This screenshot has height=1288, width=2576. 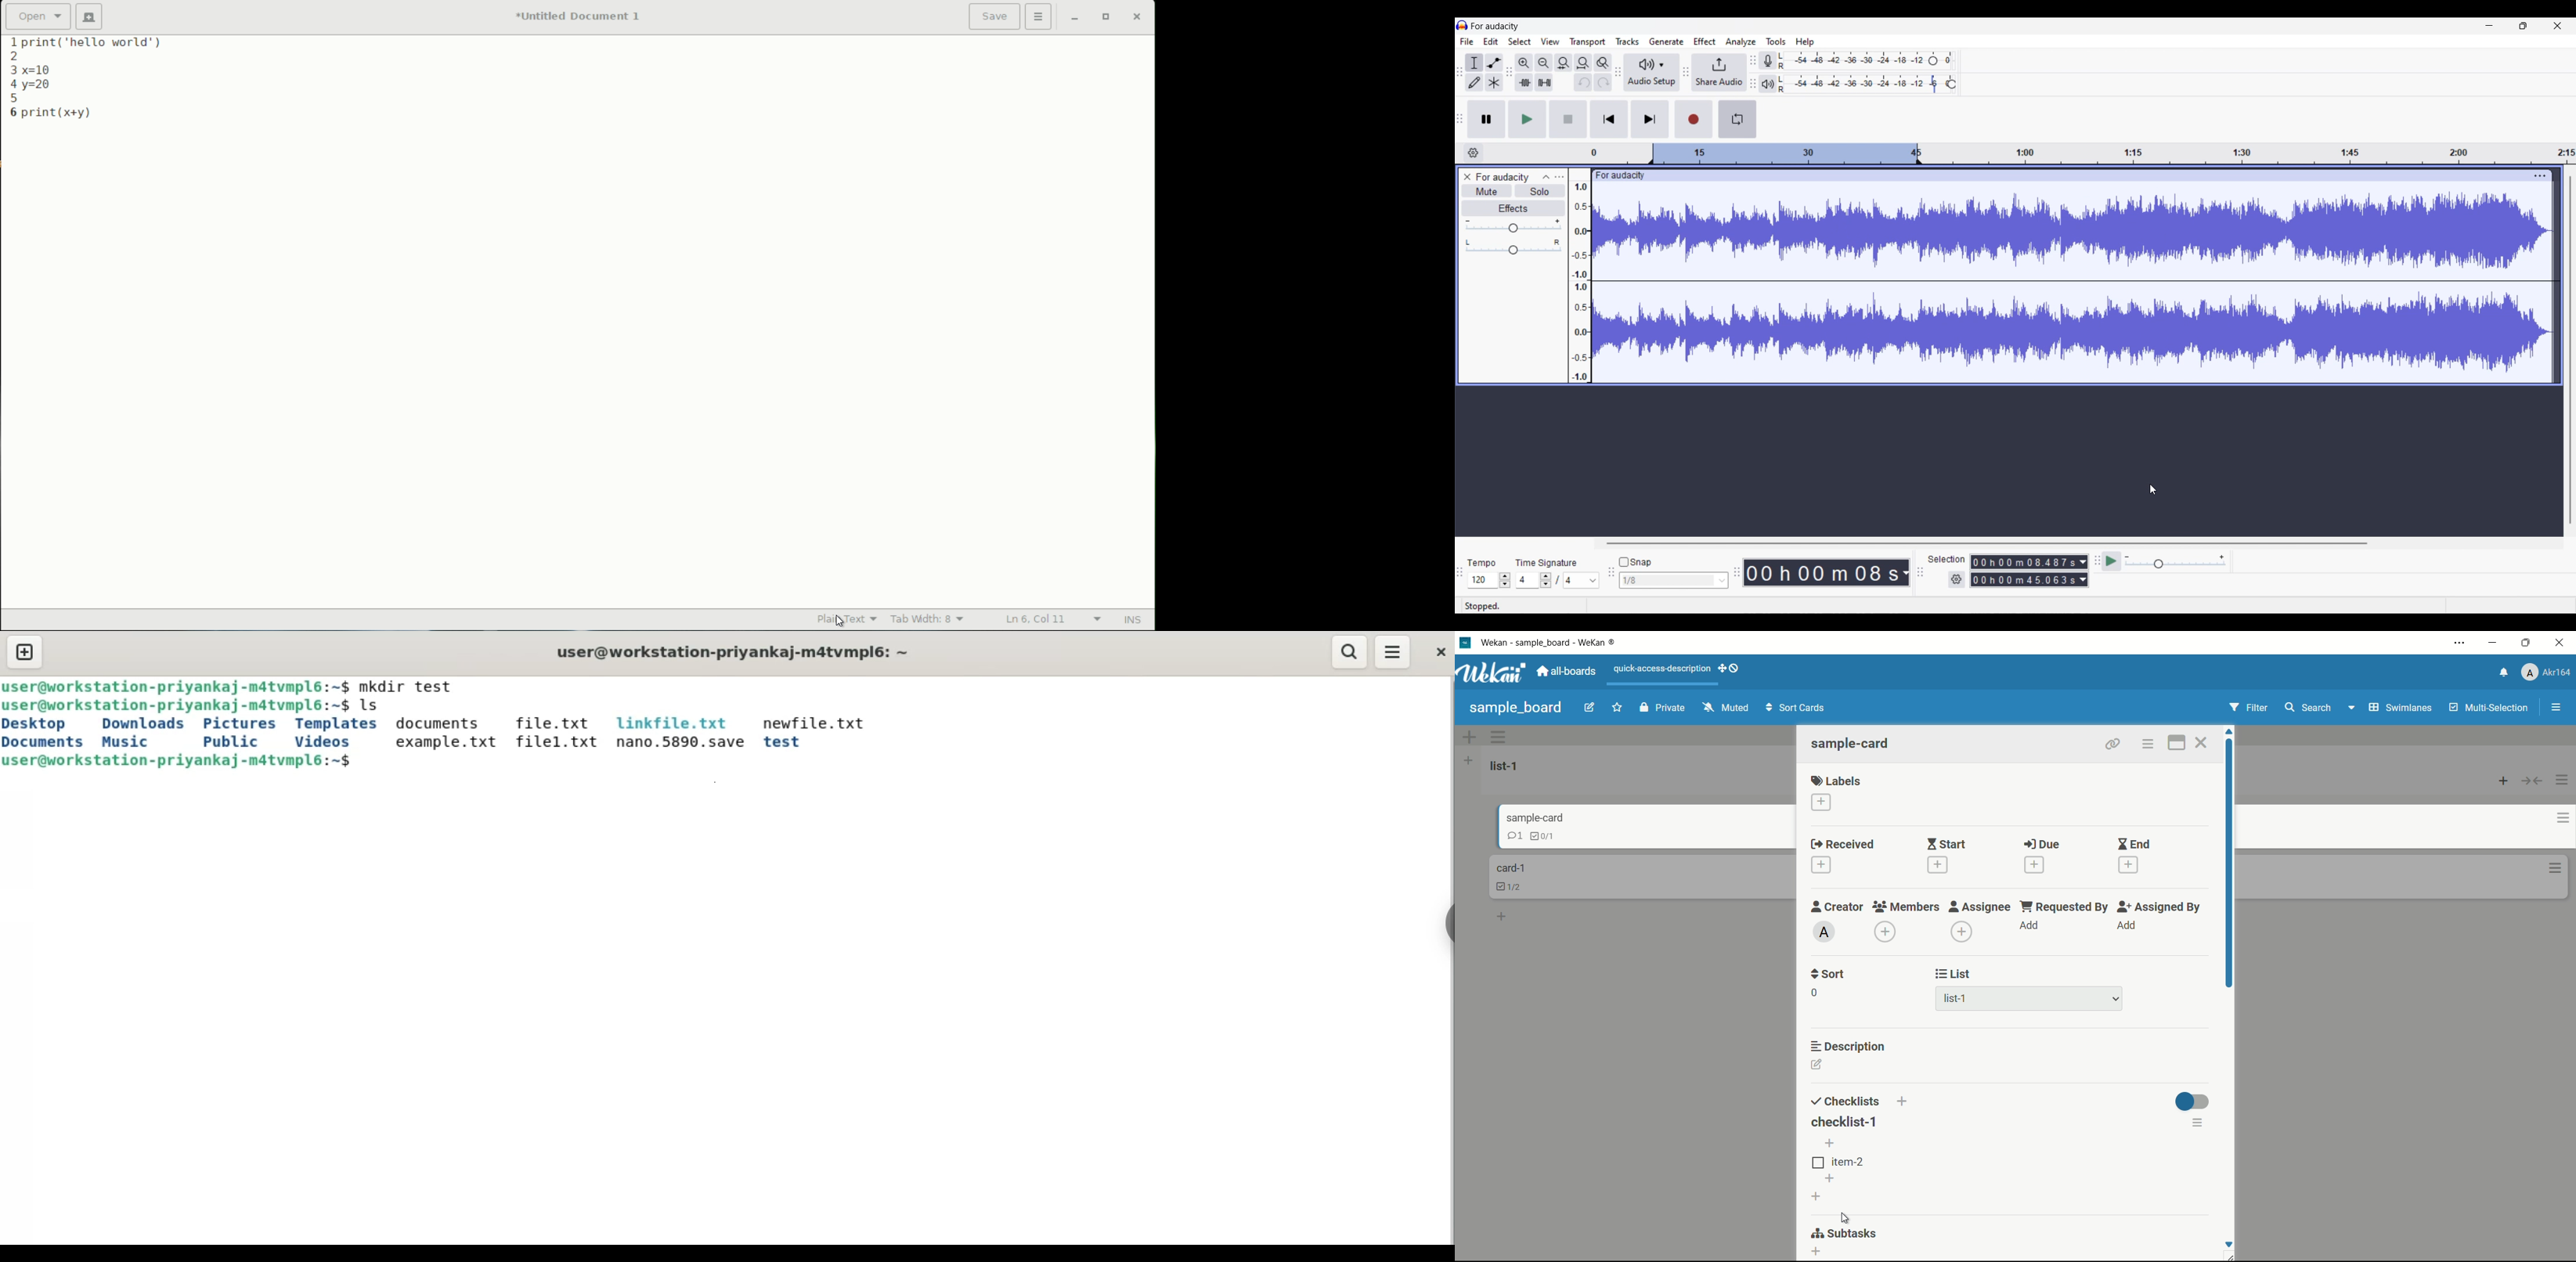 I want to click on Select menu, so click(x=1520, y=41).